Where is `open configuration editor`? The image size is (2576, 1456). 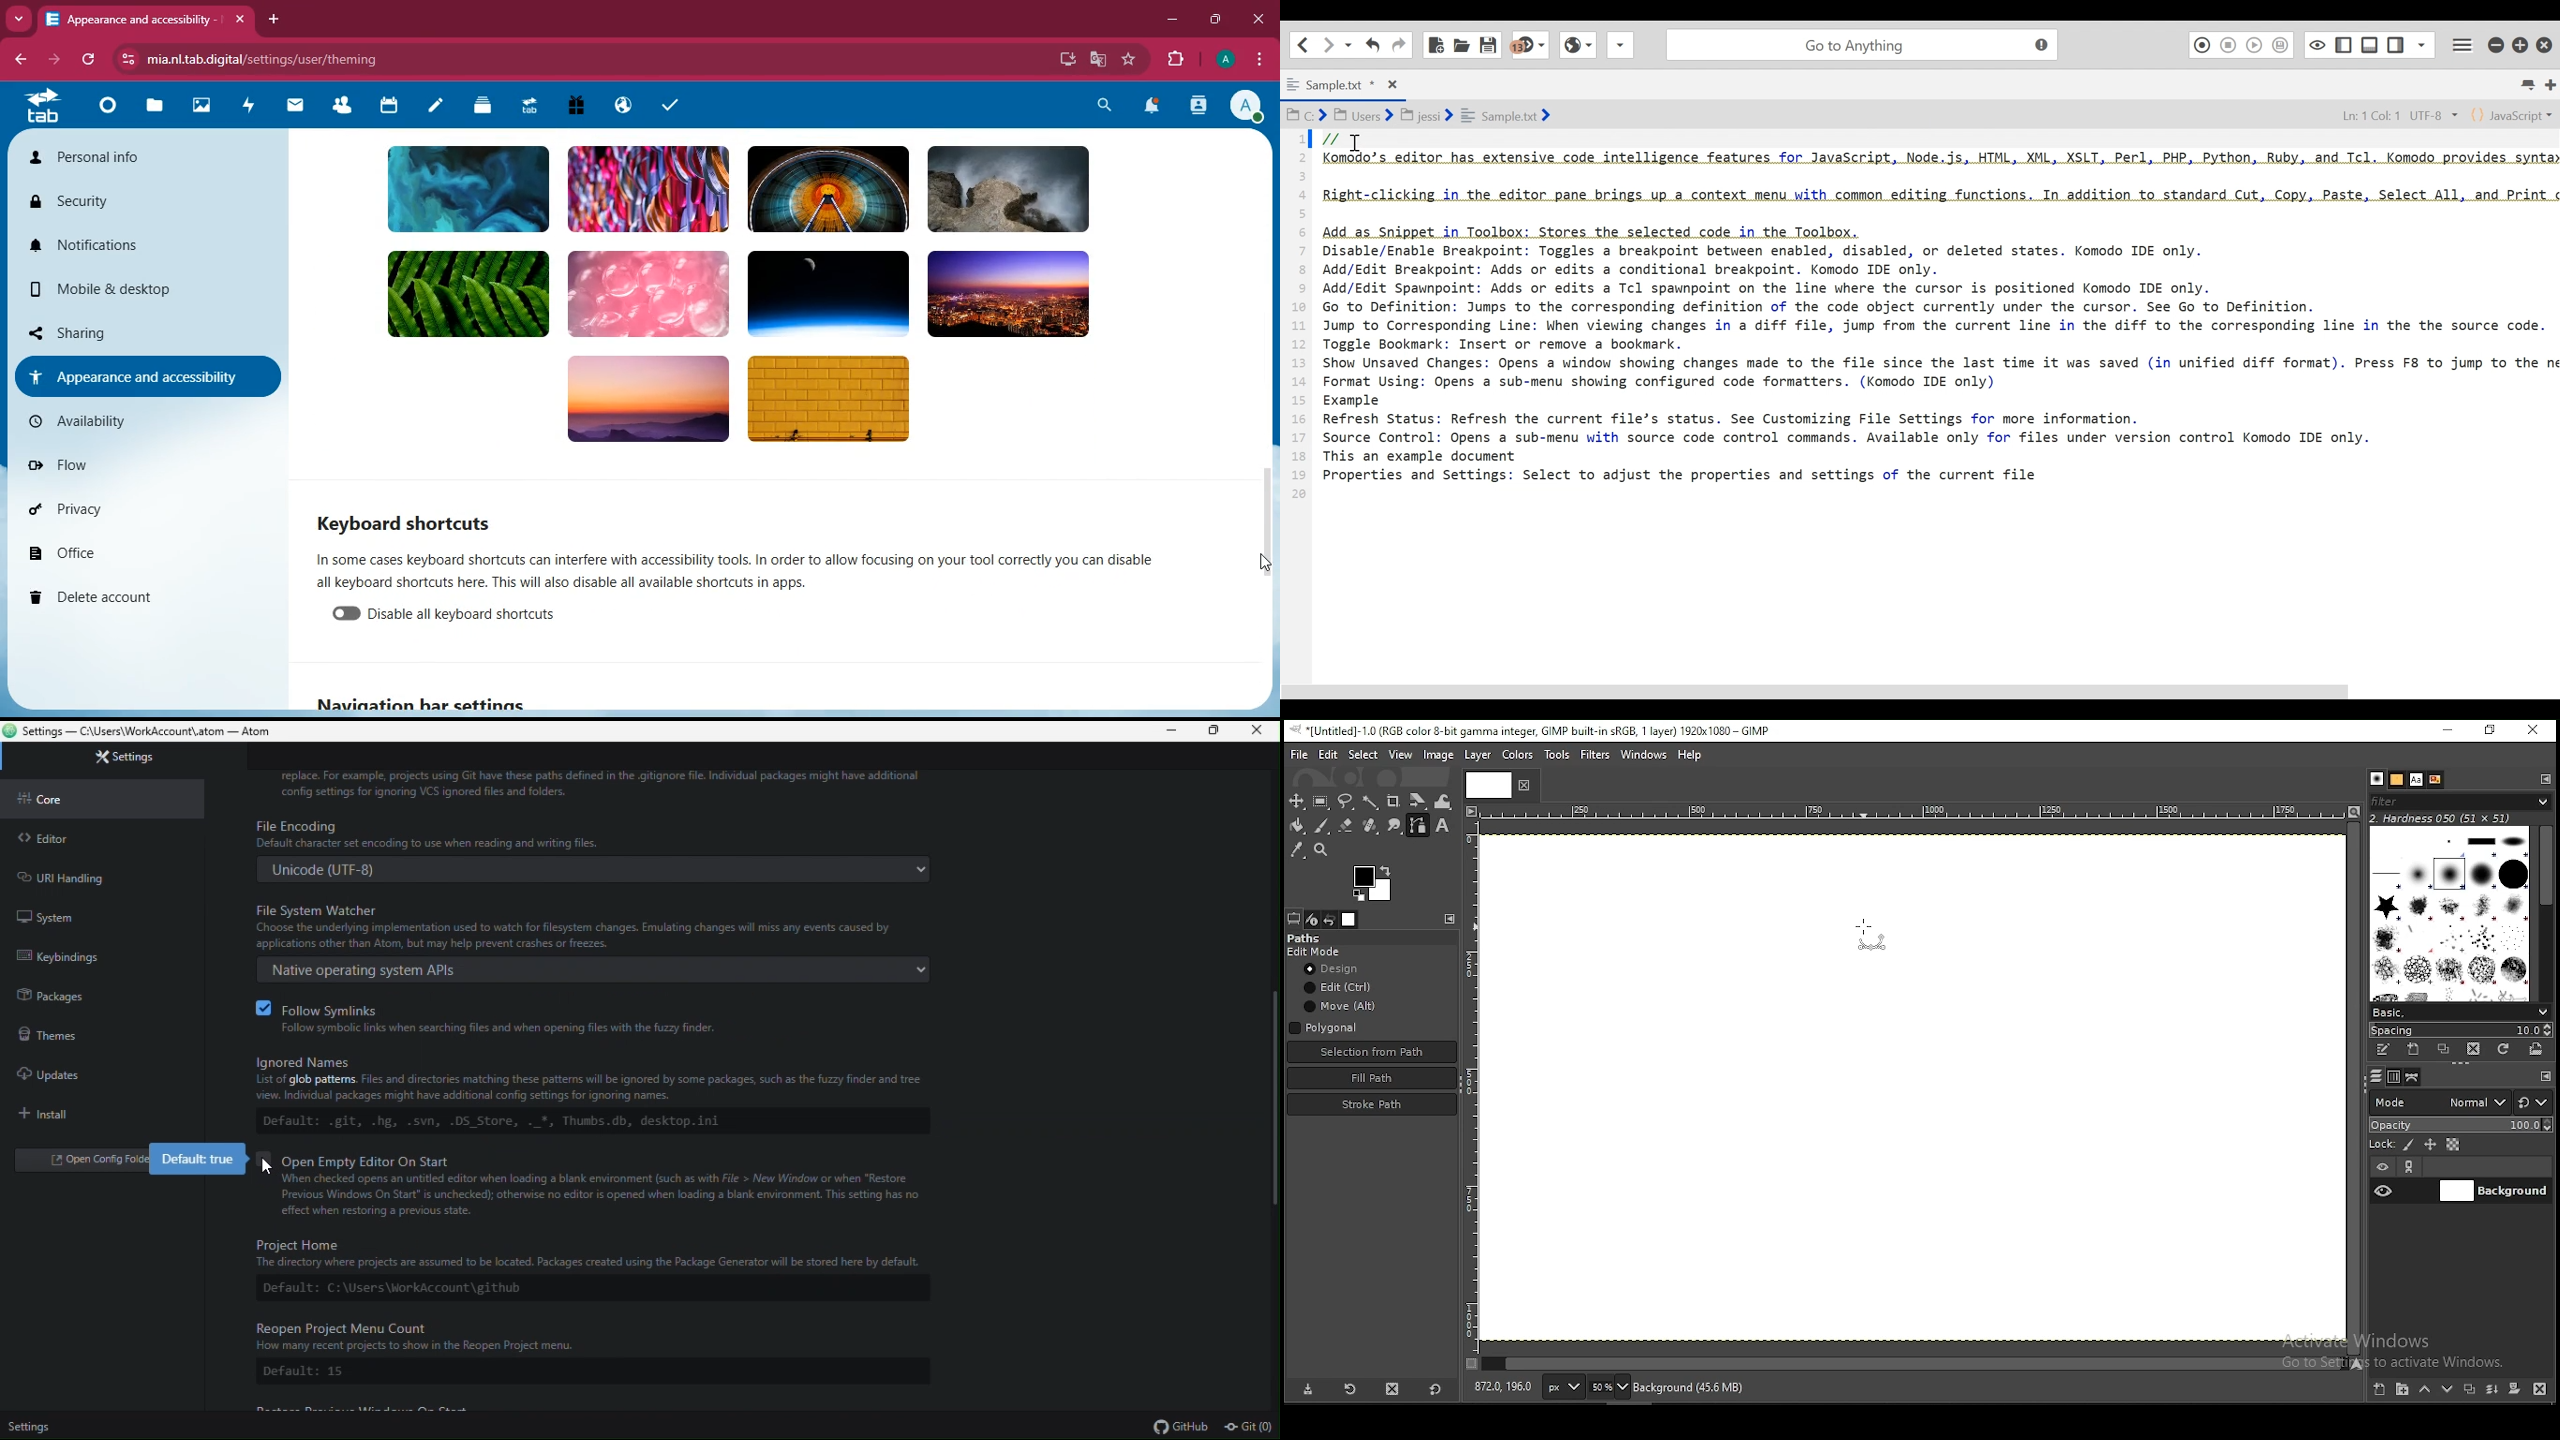 open configuration editor is located at coordinates (78, 1161).